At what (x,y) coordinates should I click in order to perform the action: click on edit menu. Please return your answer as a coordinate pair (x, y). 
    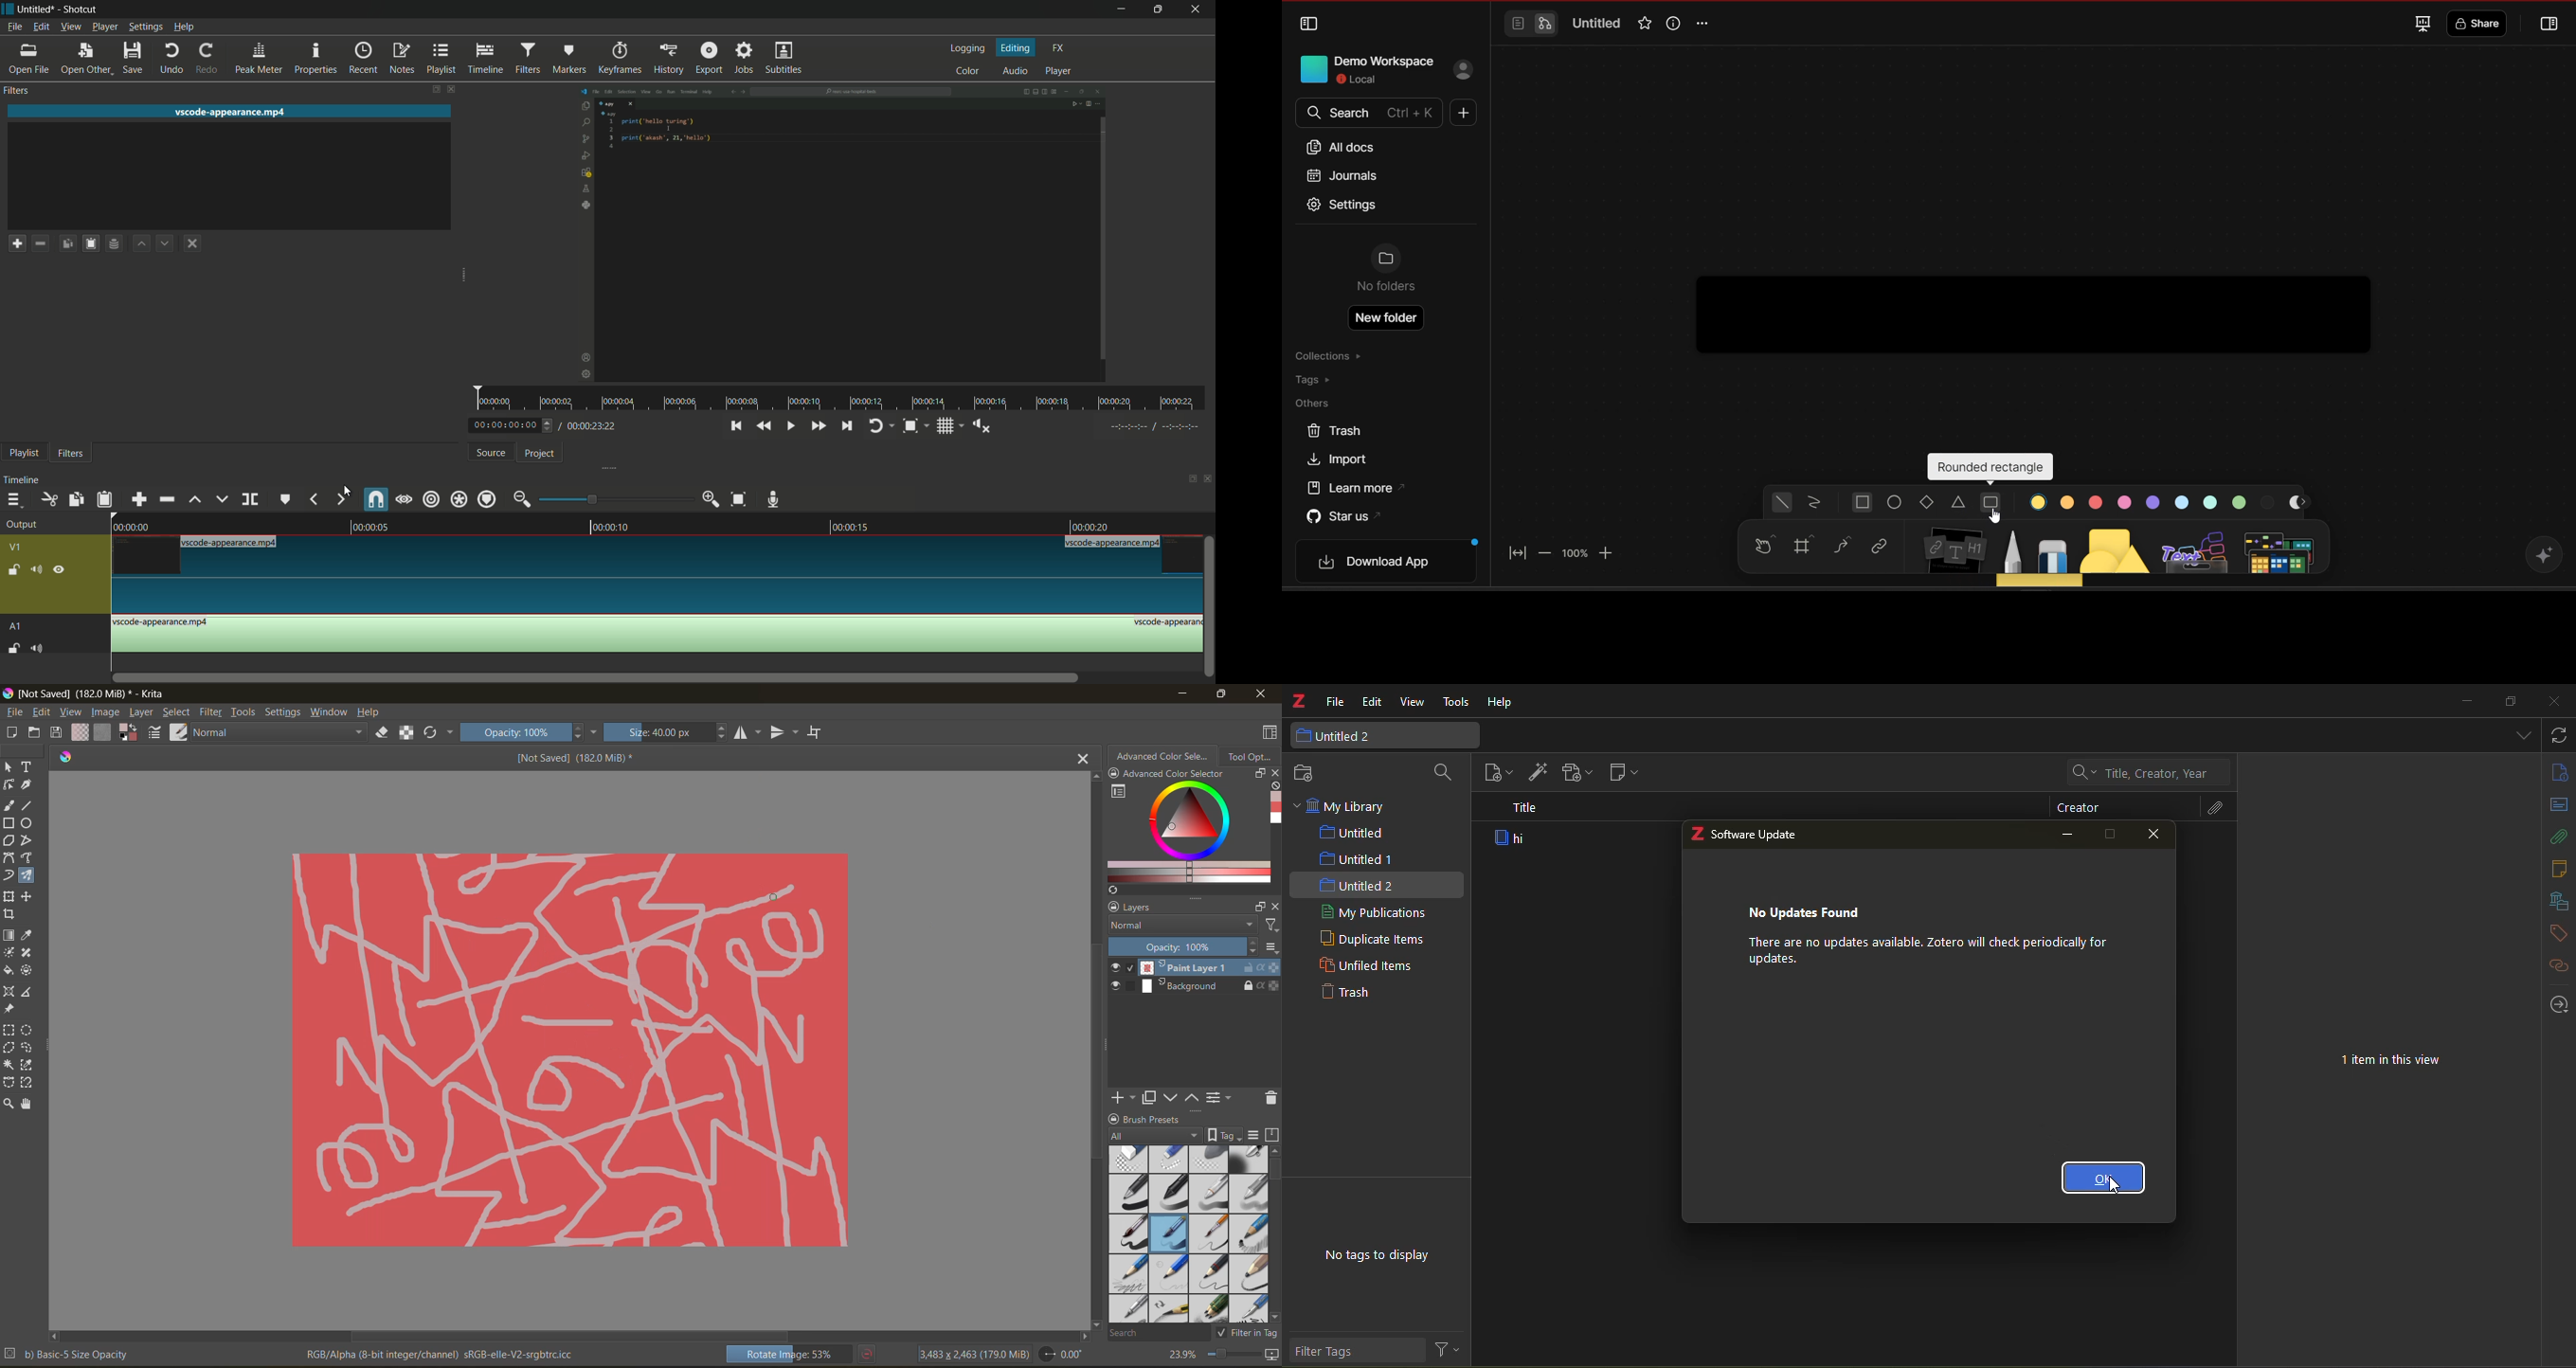
    Looking at the image, I should click on (40, 27).